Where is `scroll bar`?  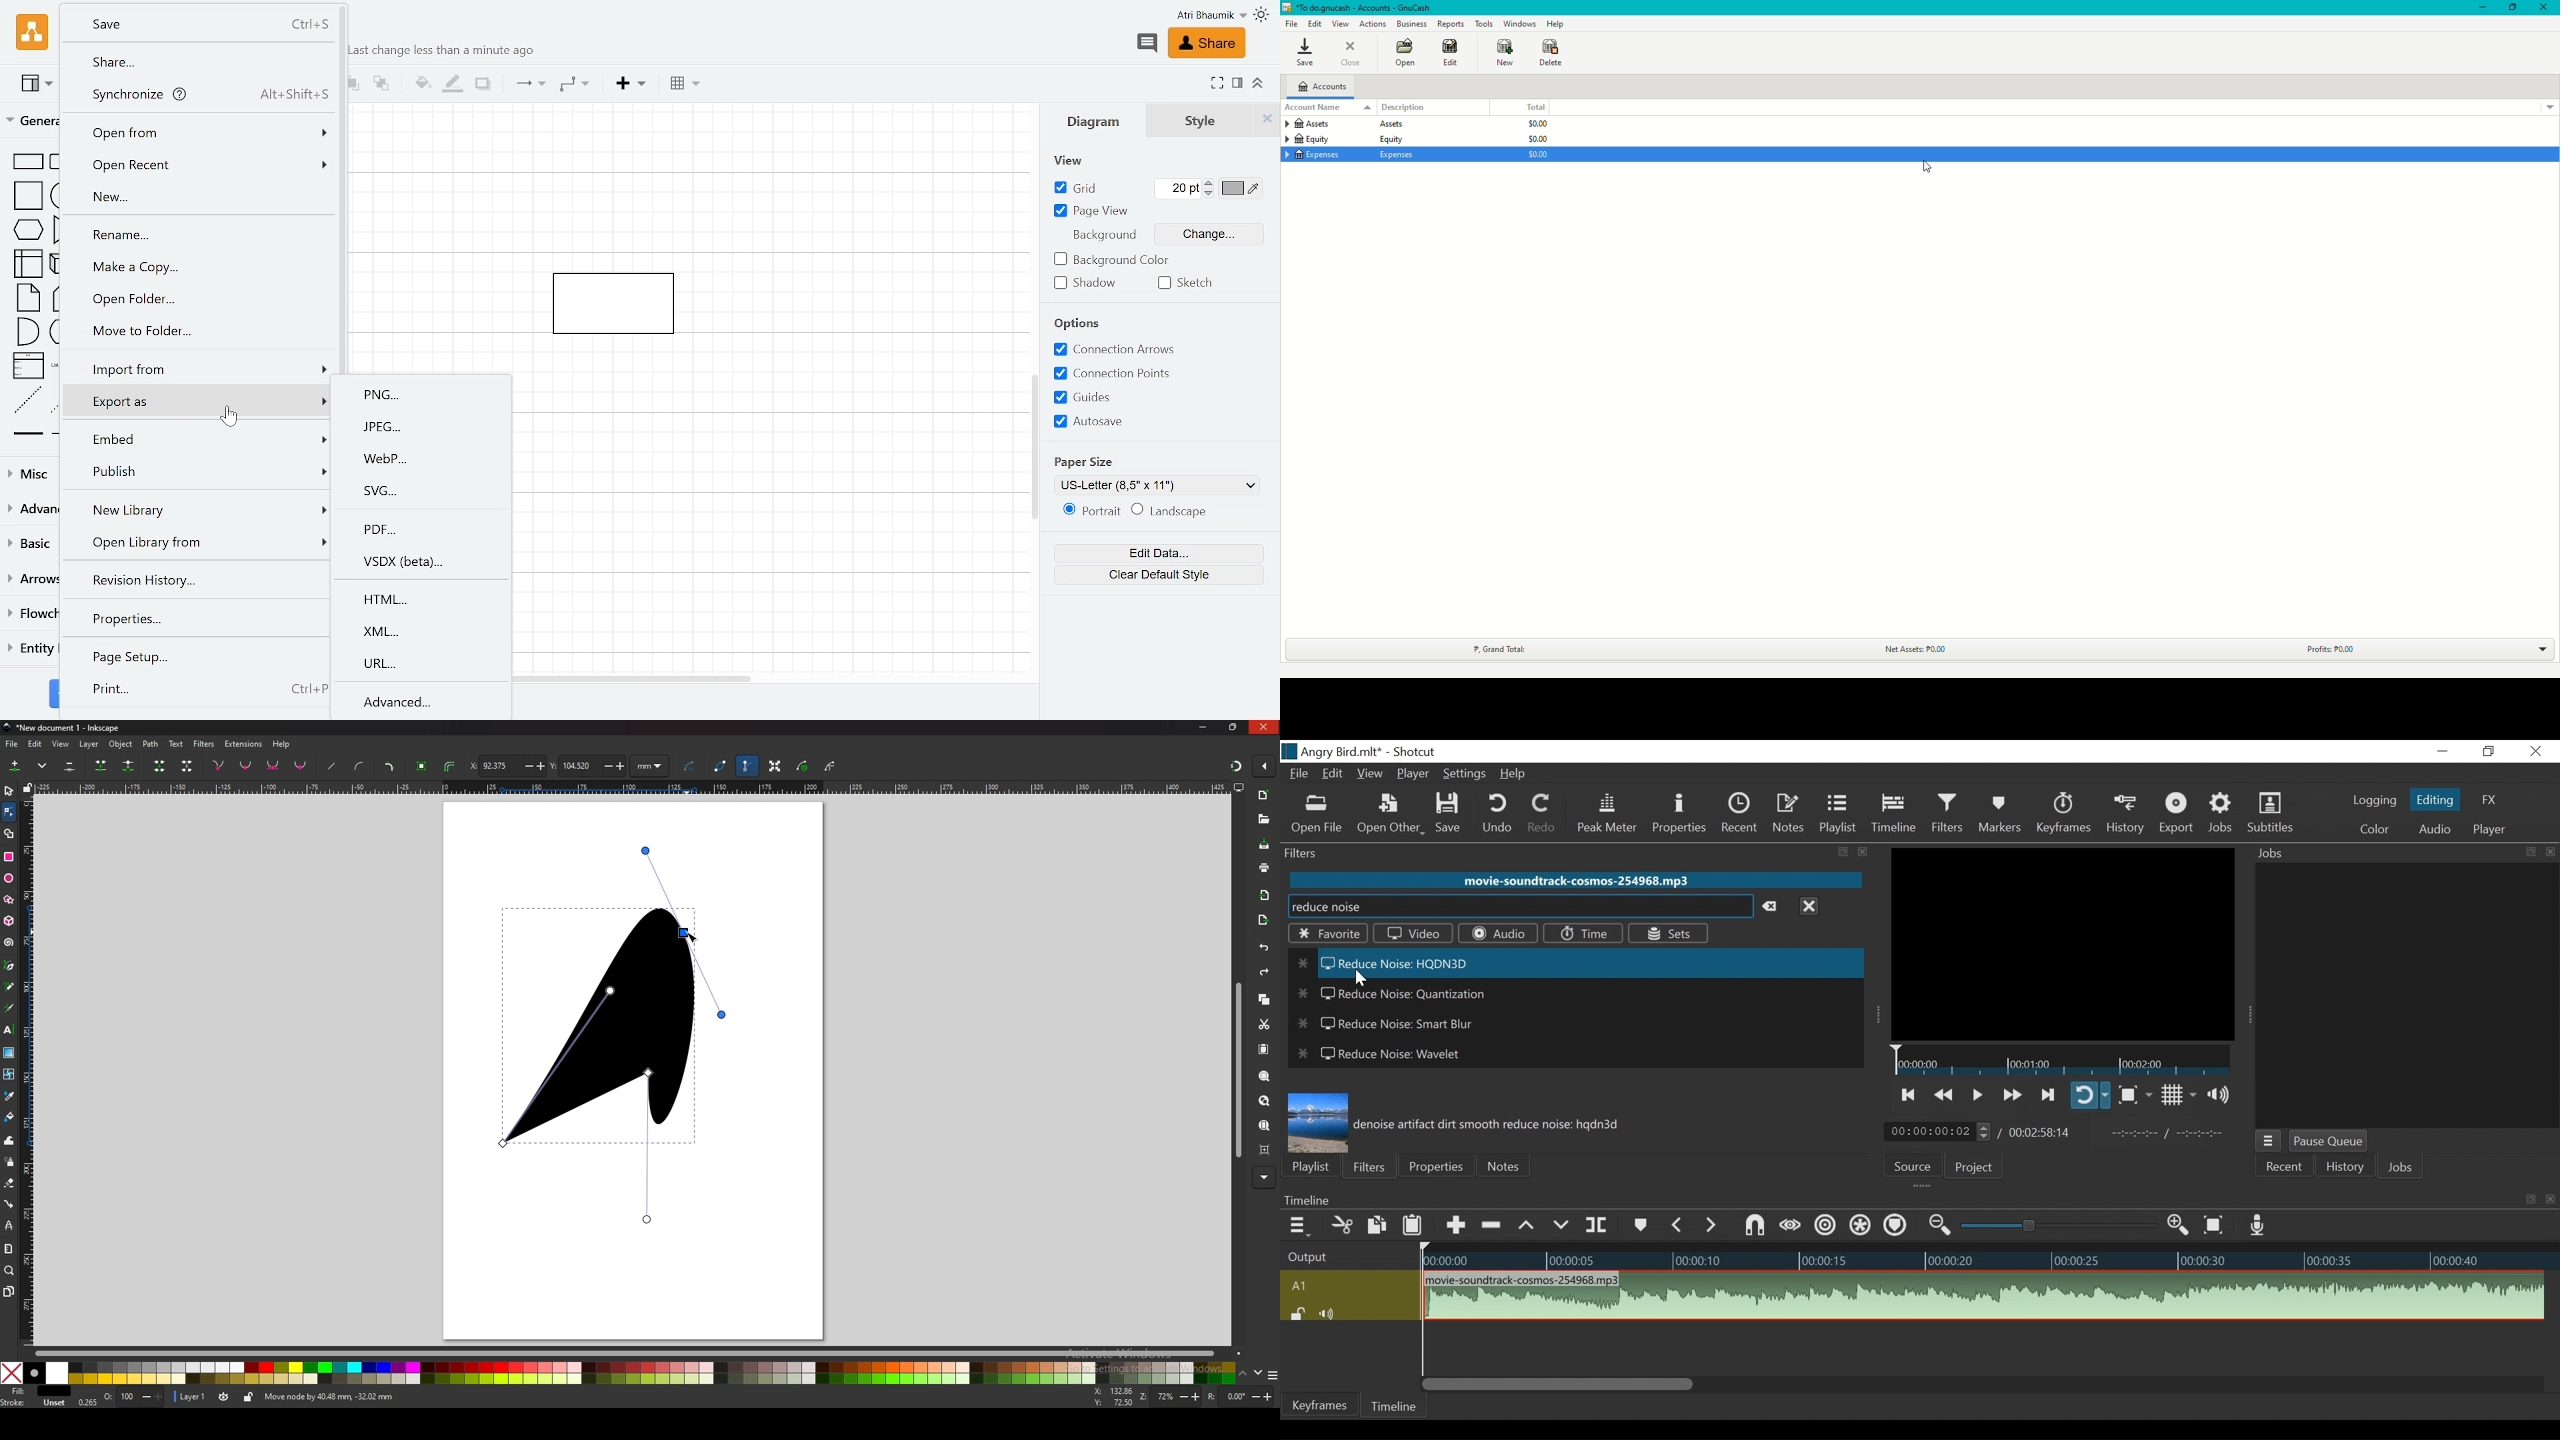
scroll bar is located at coordinates (1238, 1071).